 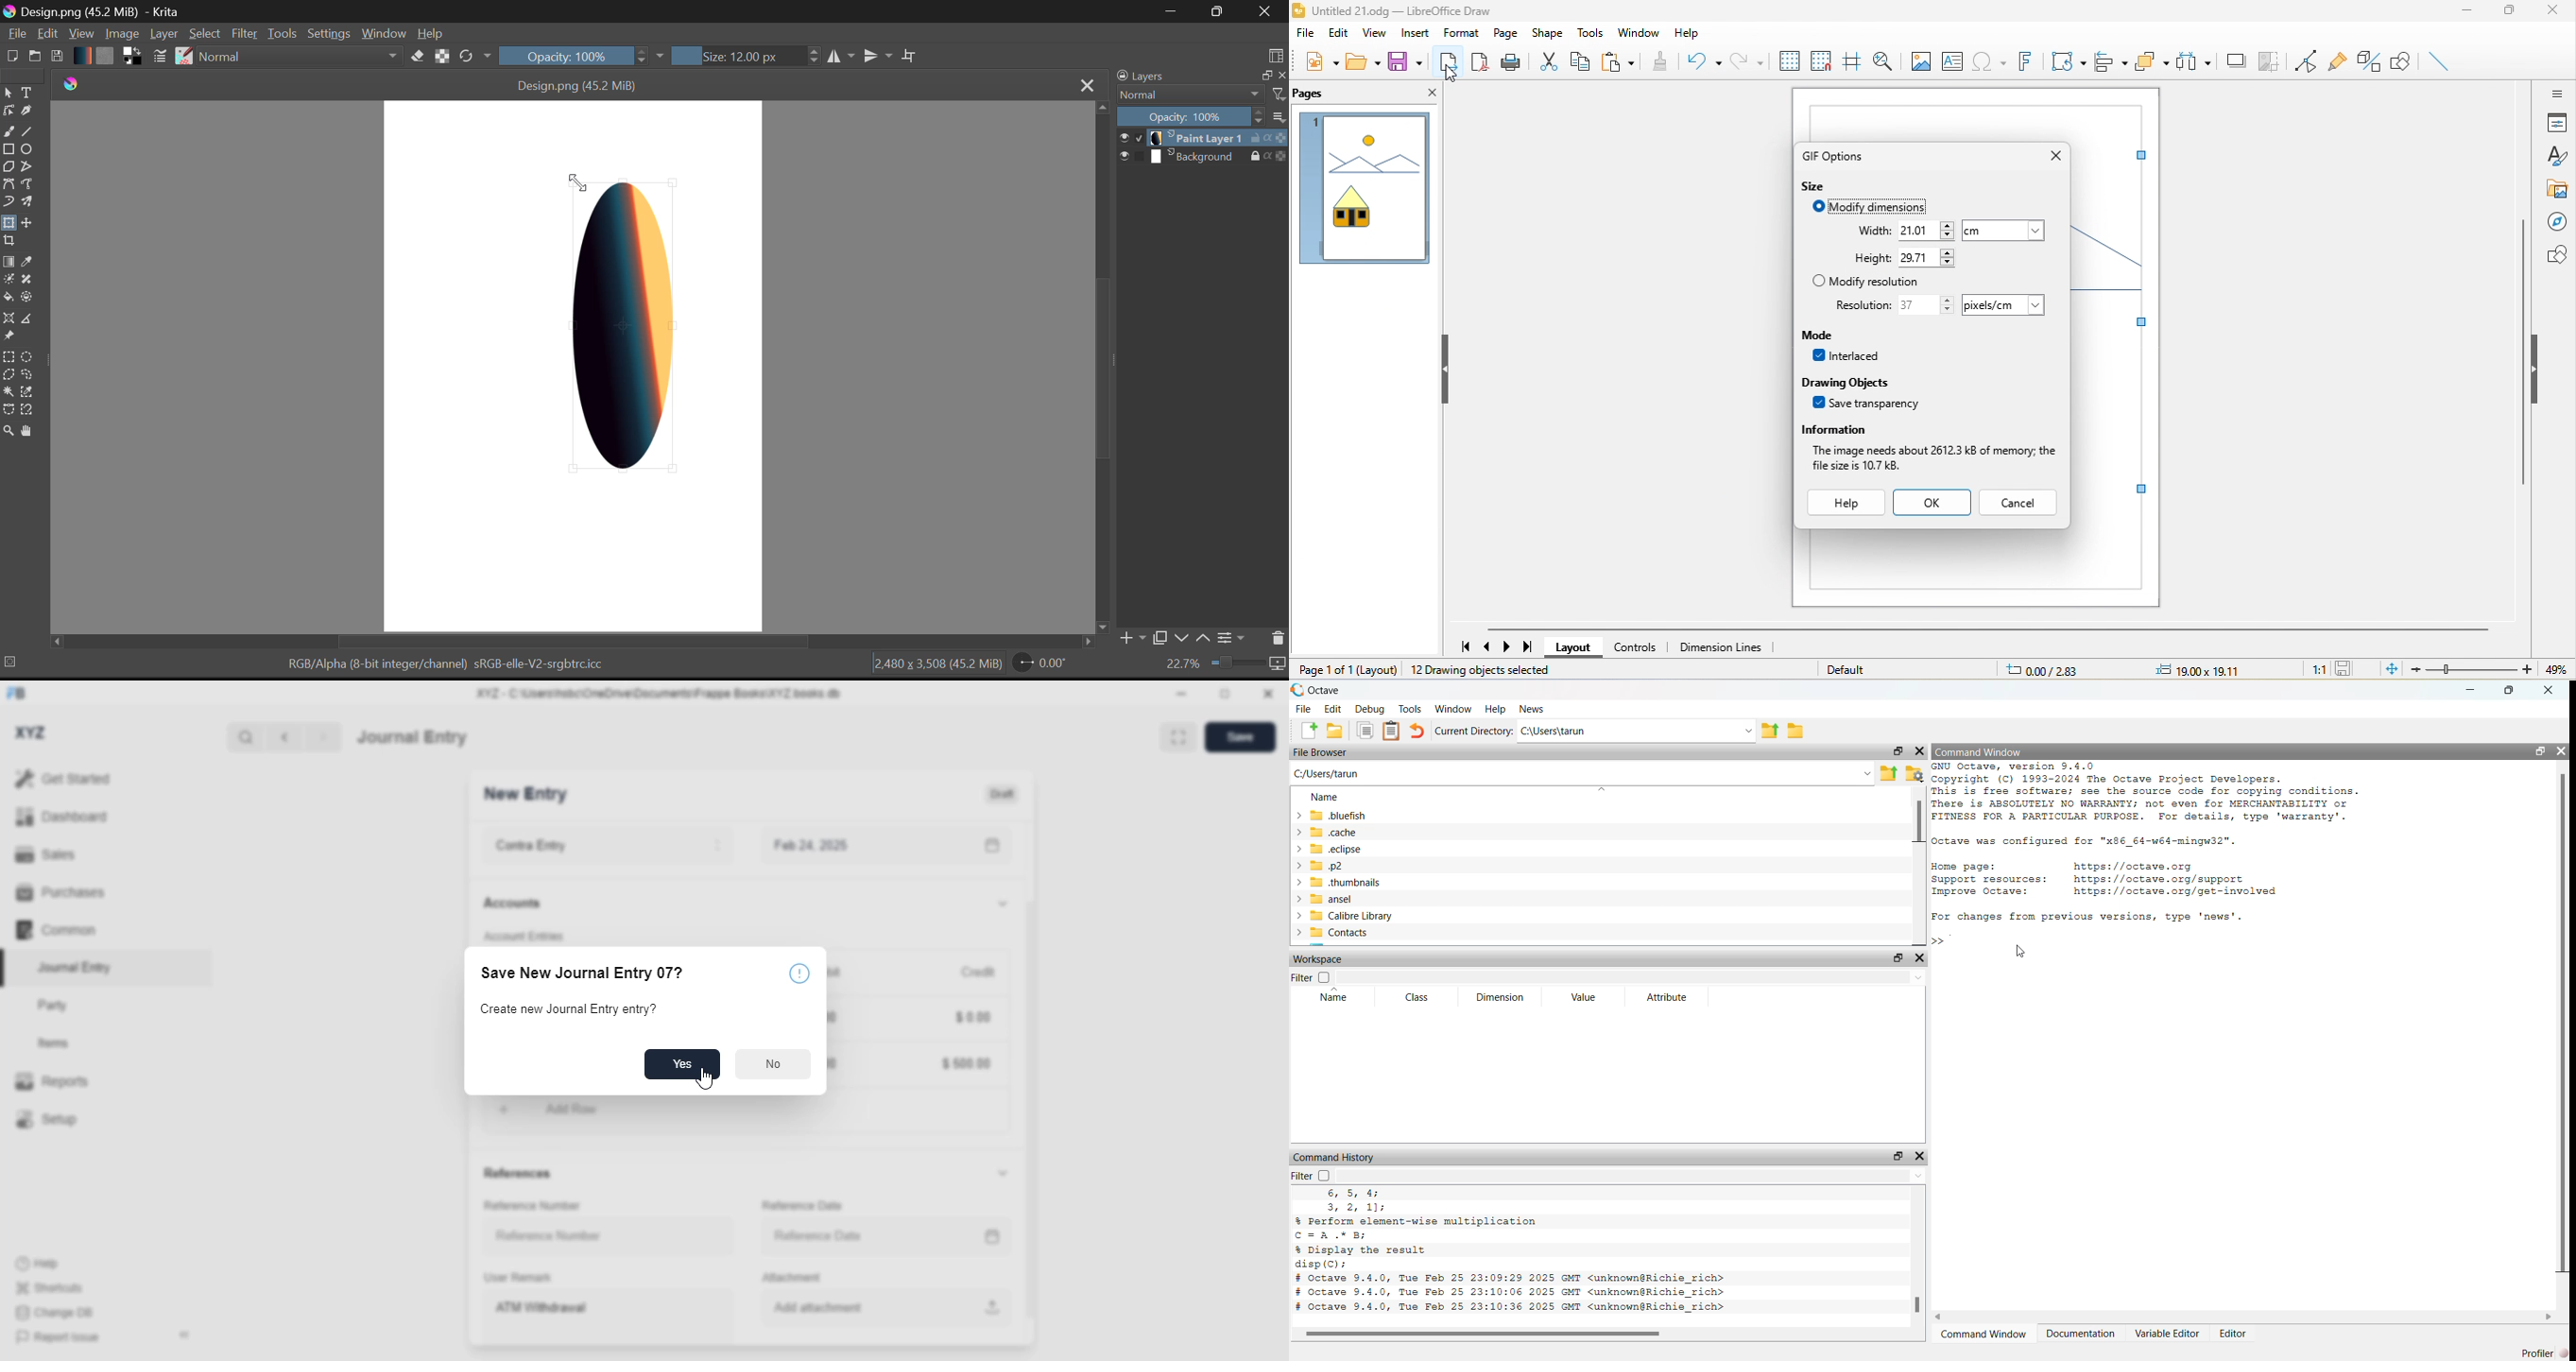 What do you see at coordinates (1268, 694) in the screenshot?
I see `close` at bounding box center [1268, 694].